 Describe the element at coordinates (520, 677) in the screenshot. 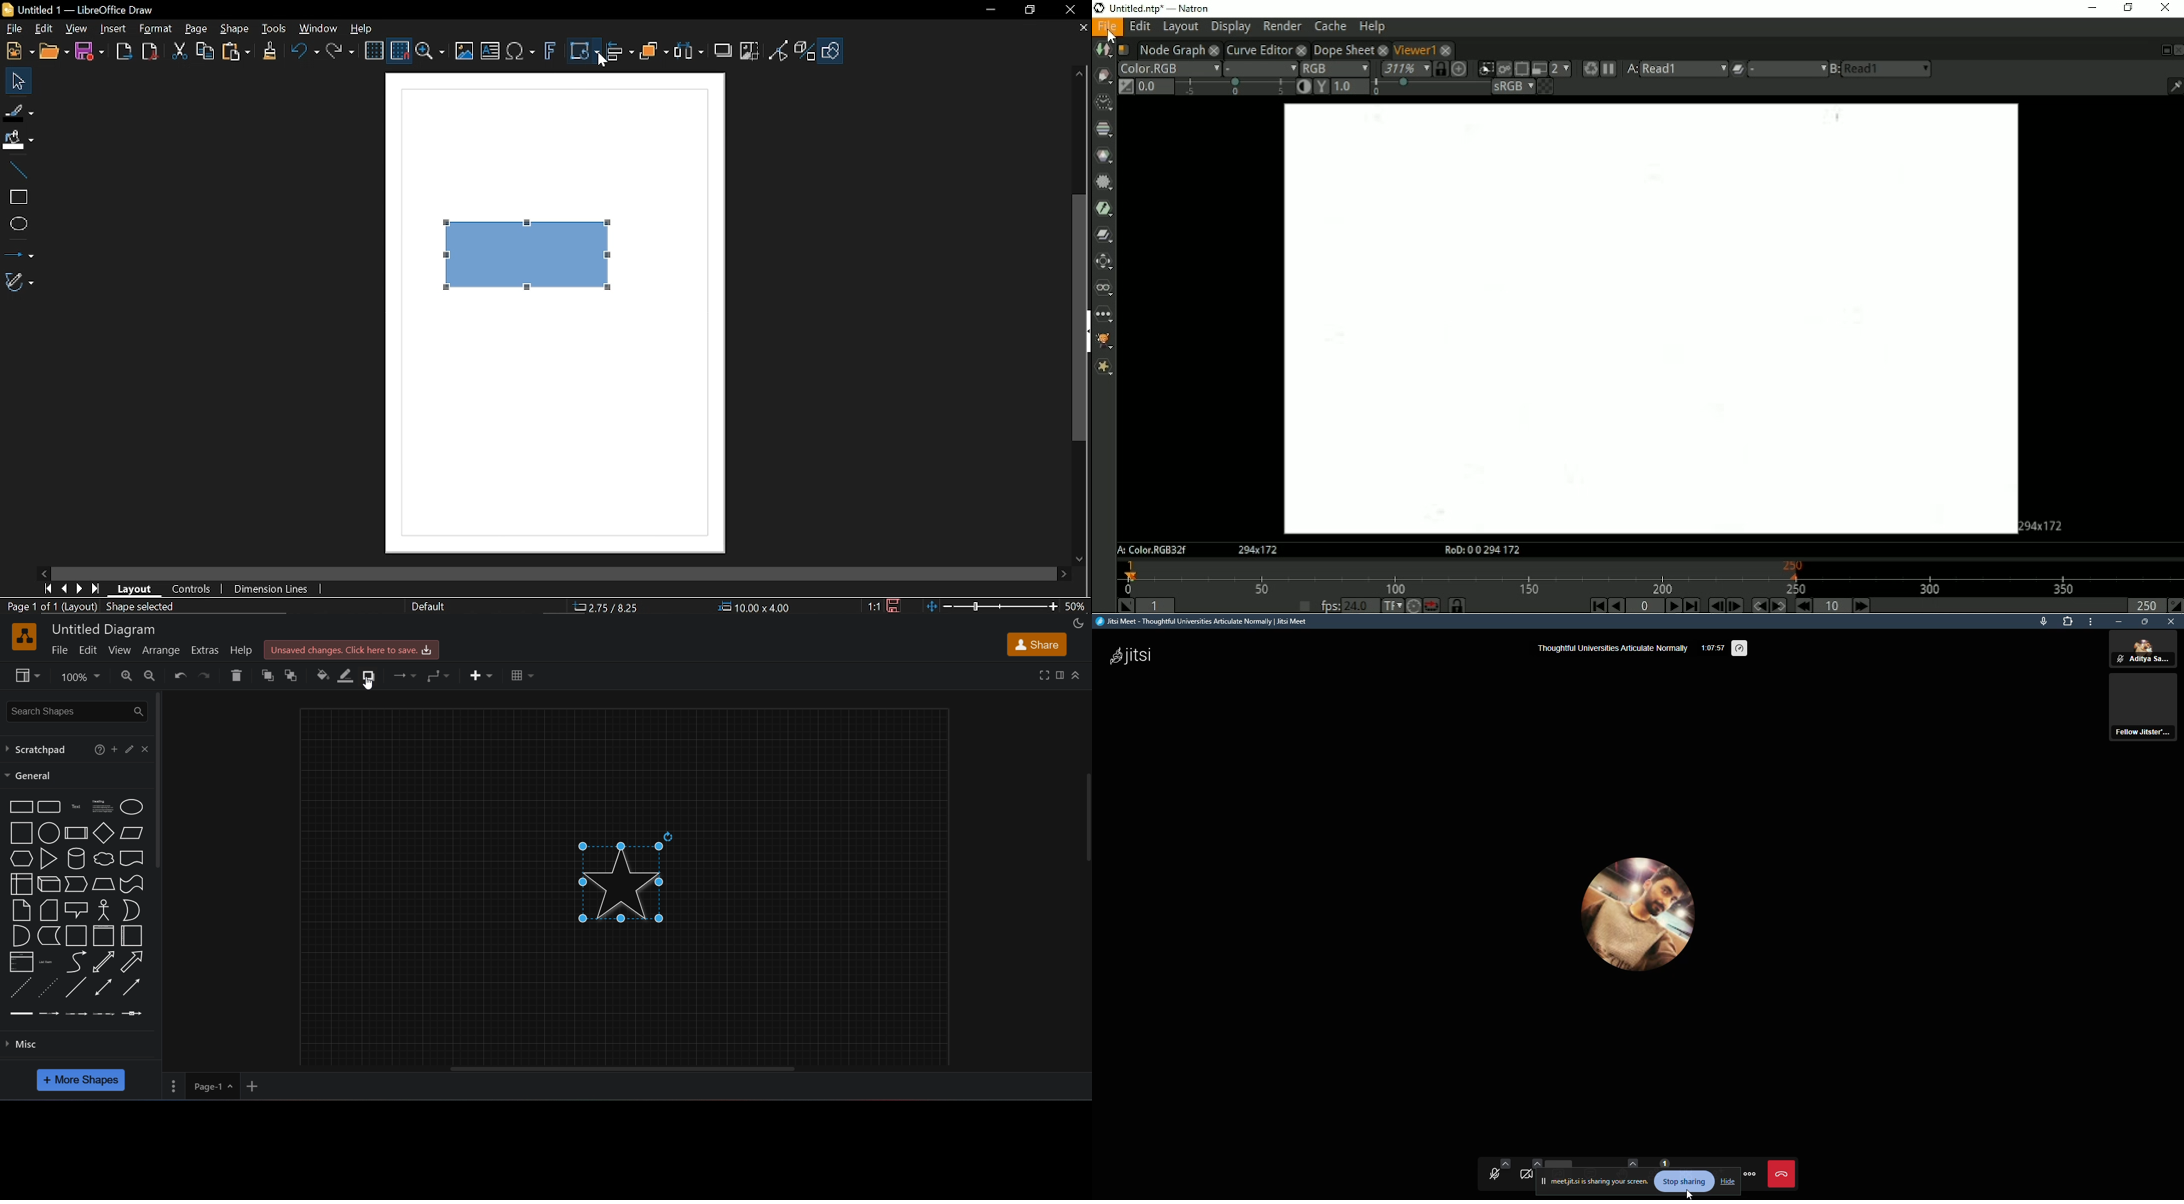

I see `table` at that location.